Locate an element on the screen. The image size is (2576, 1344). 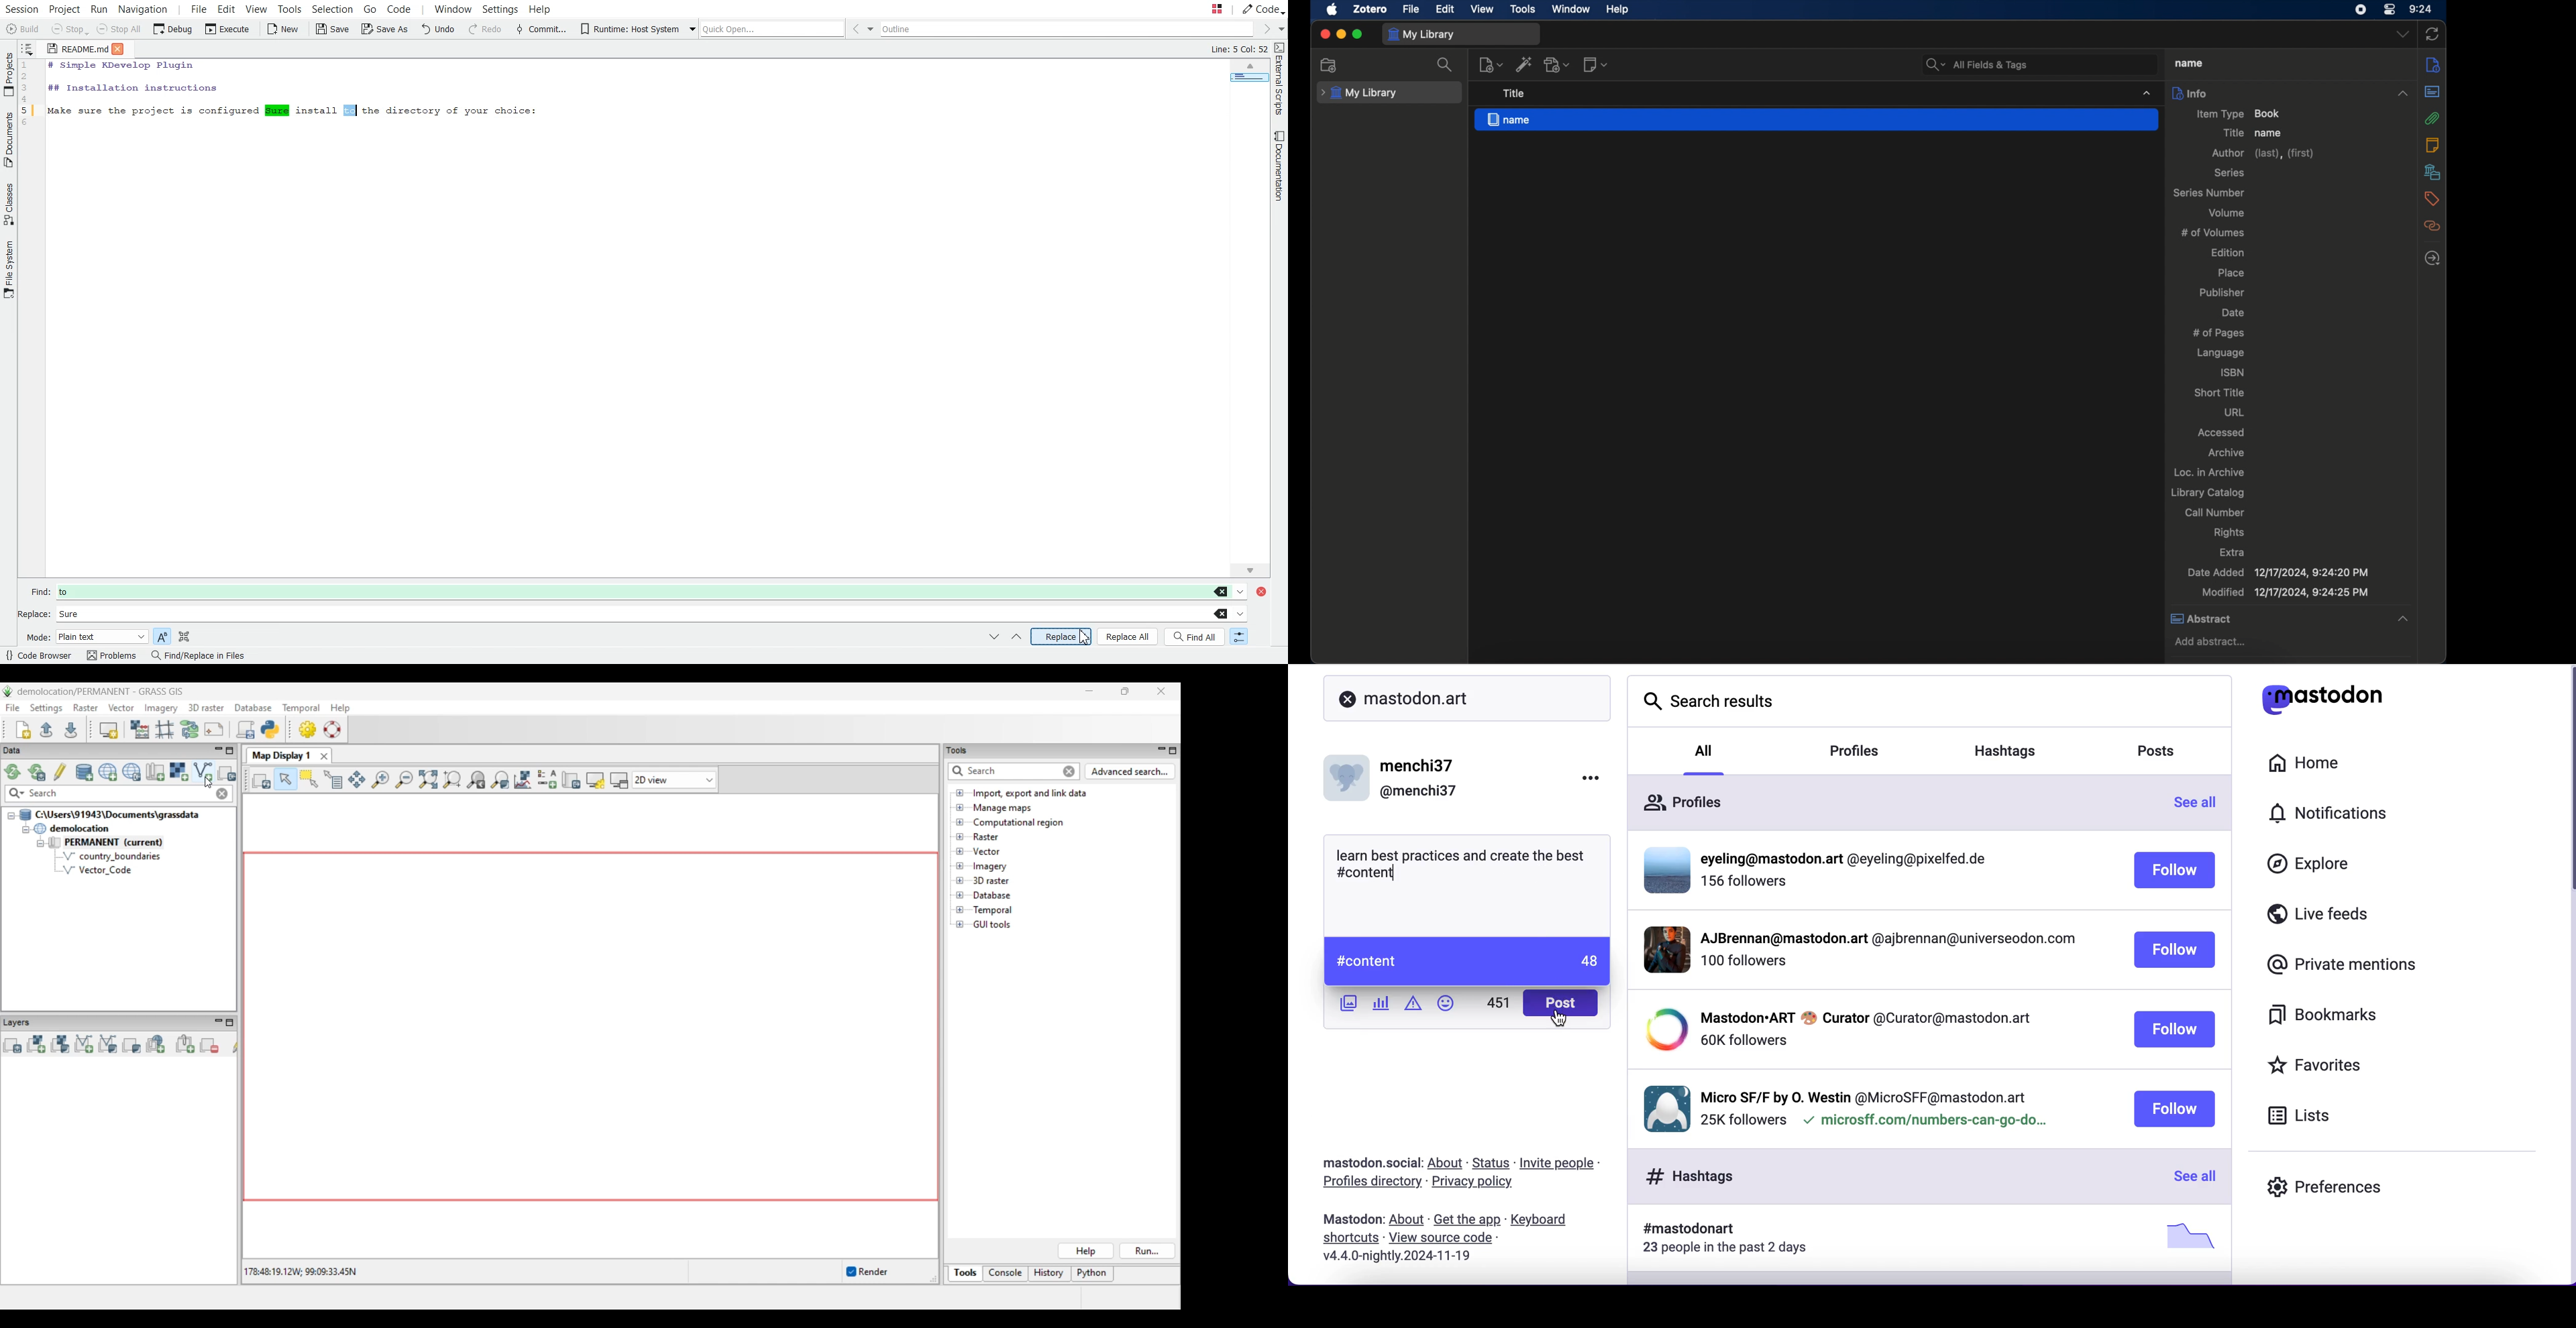
invite people is located at coordinates (1563, 1163).